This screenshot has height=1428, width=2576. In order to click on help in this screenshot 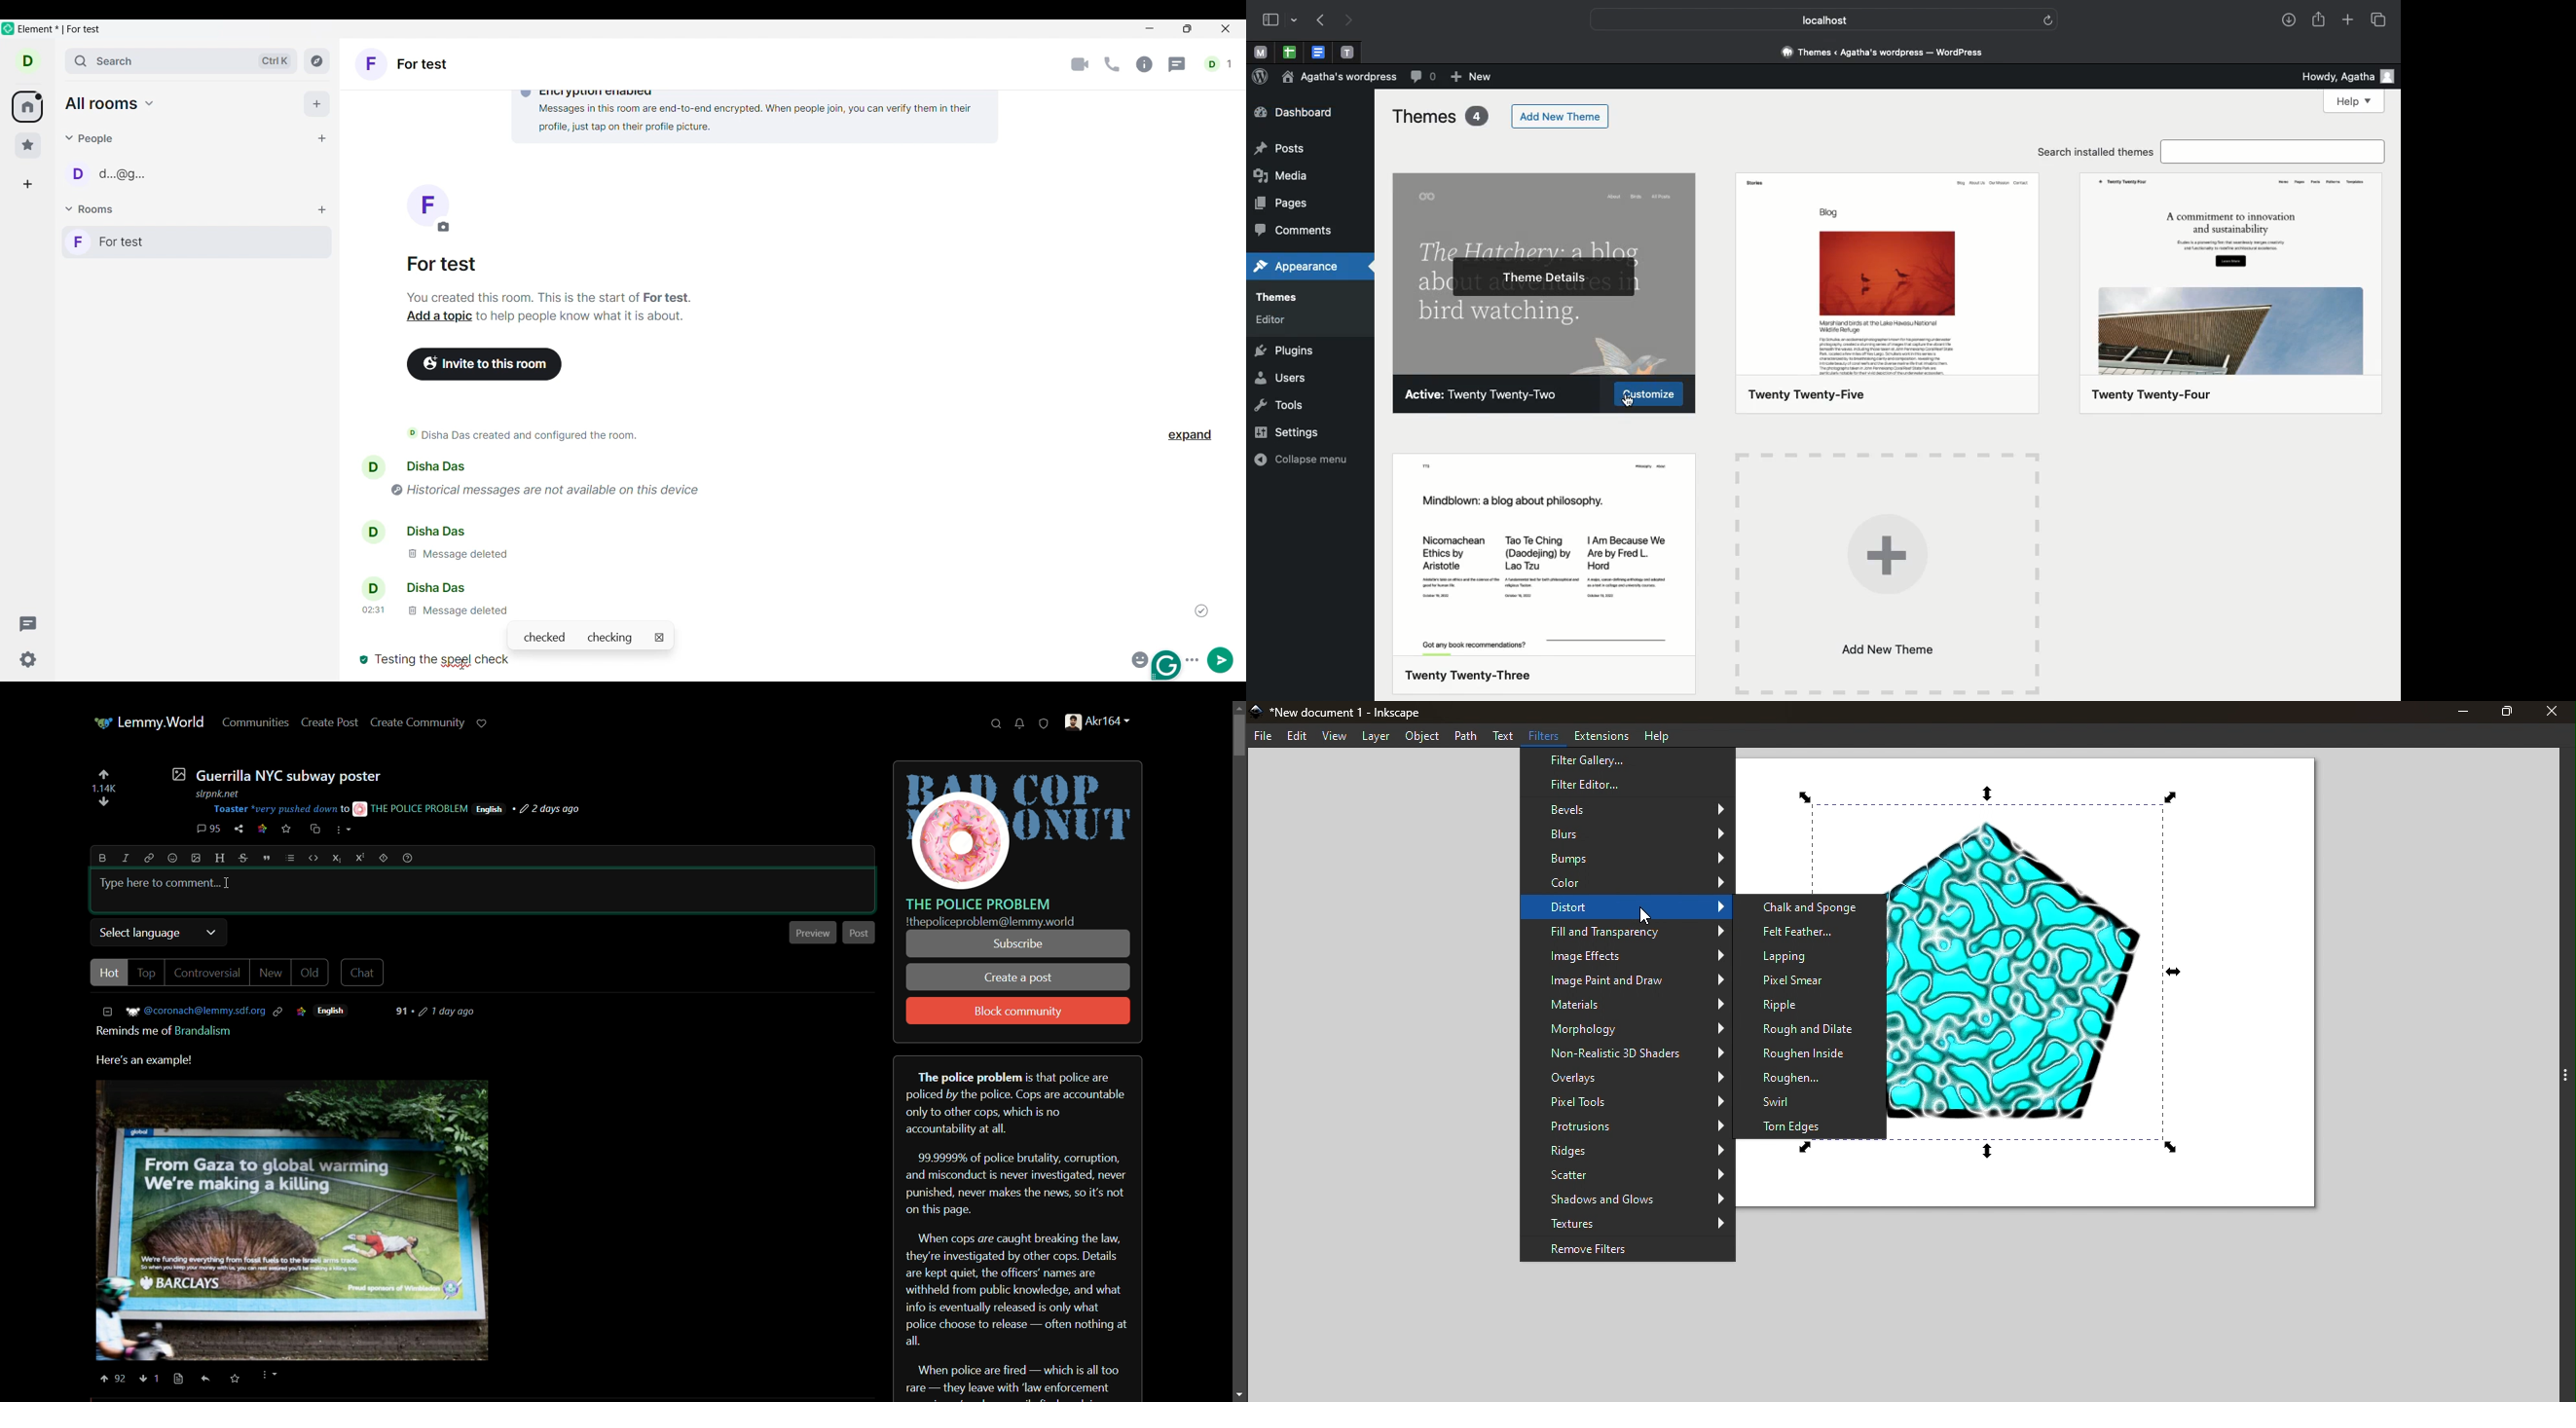, I will do `click(2354, 100)`.